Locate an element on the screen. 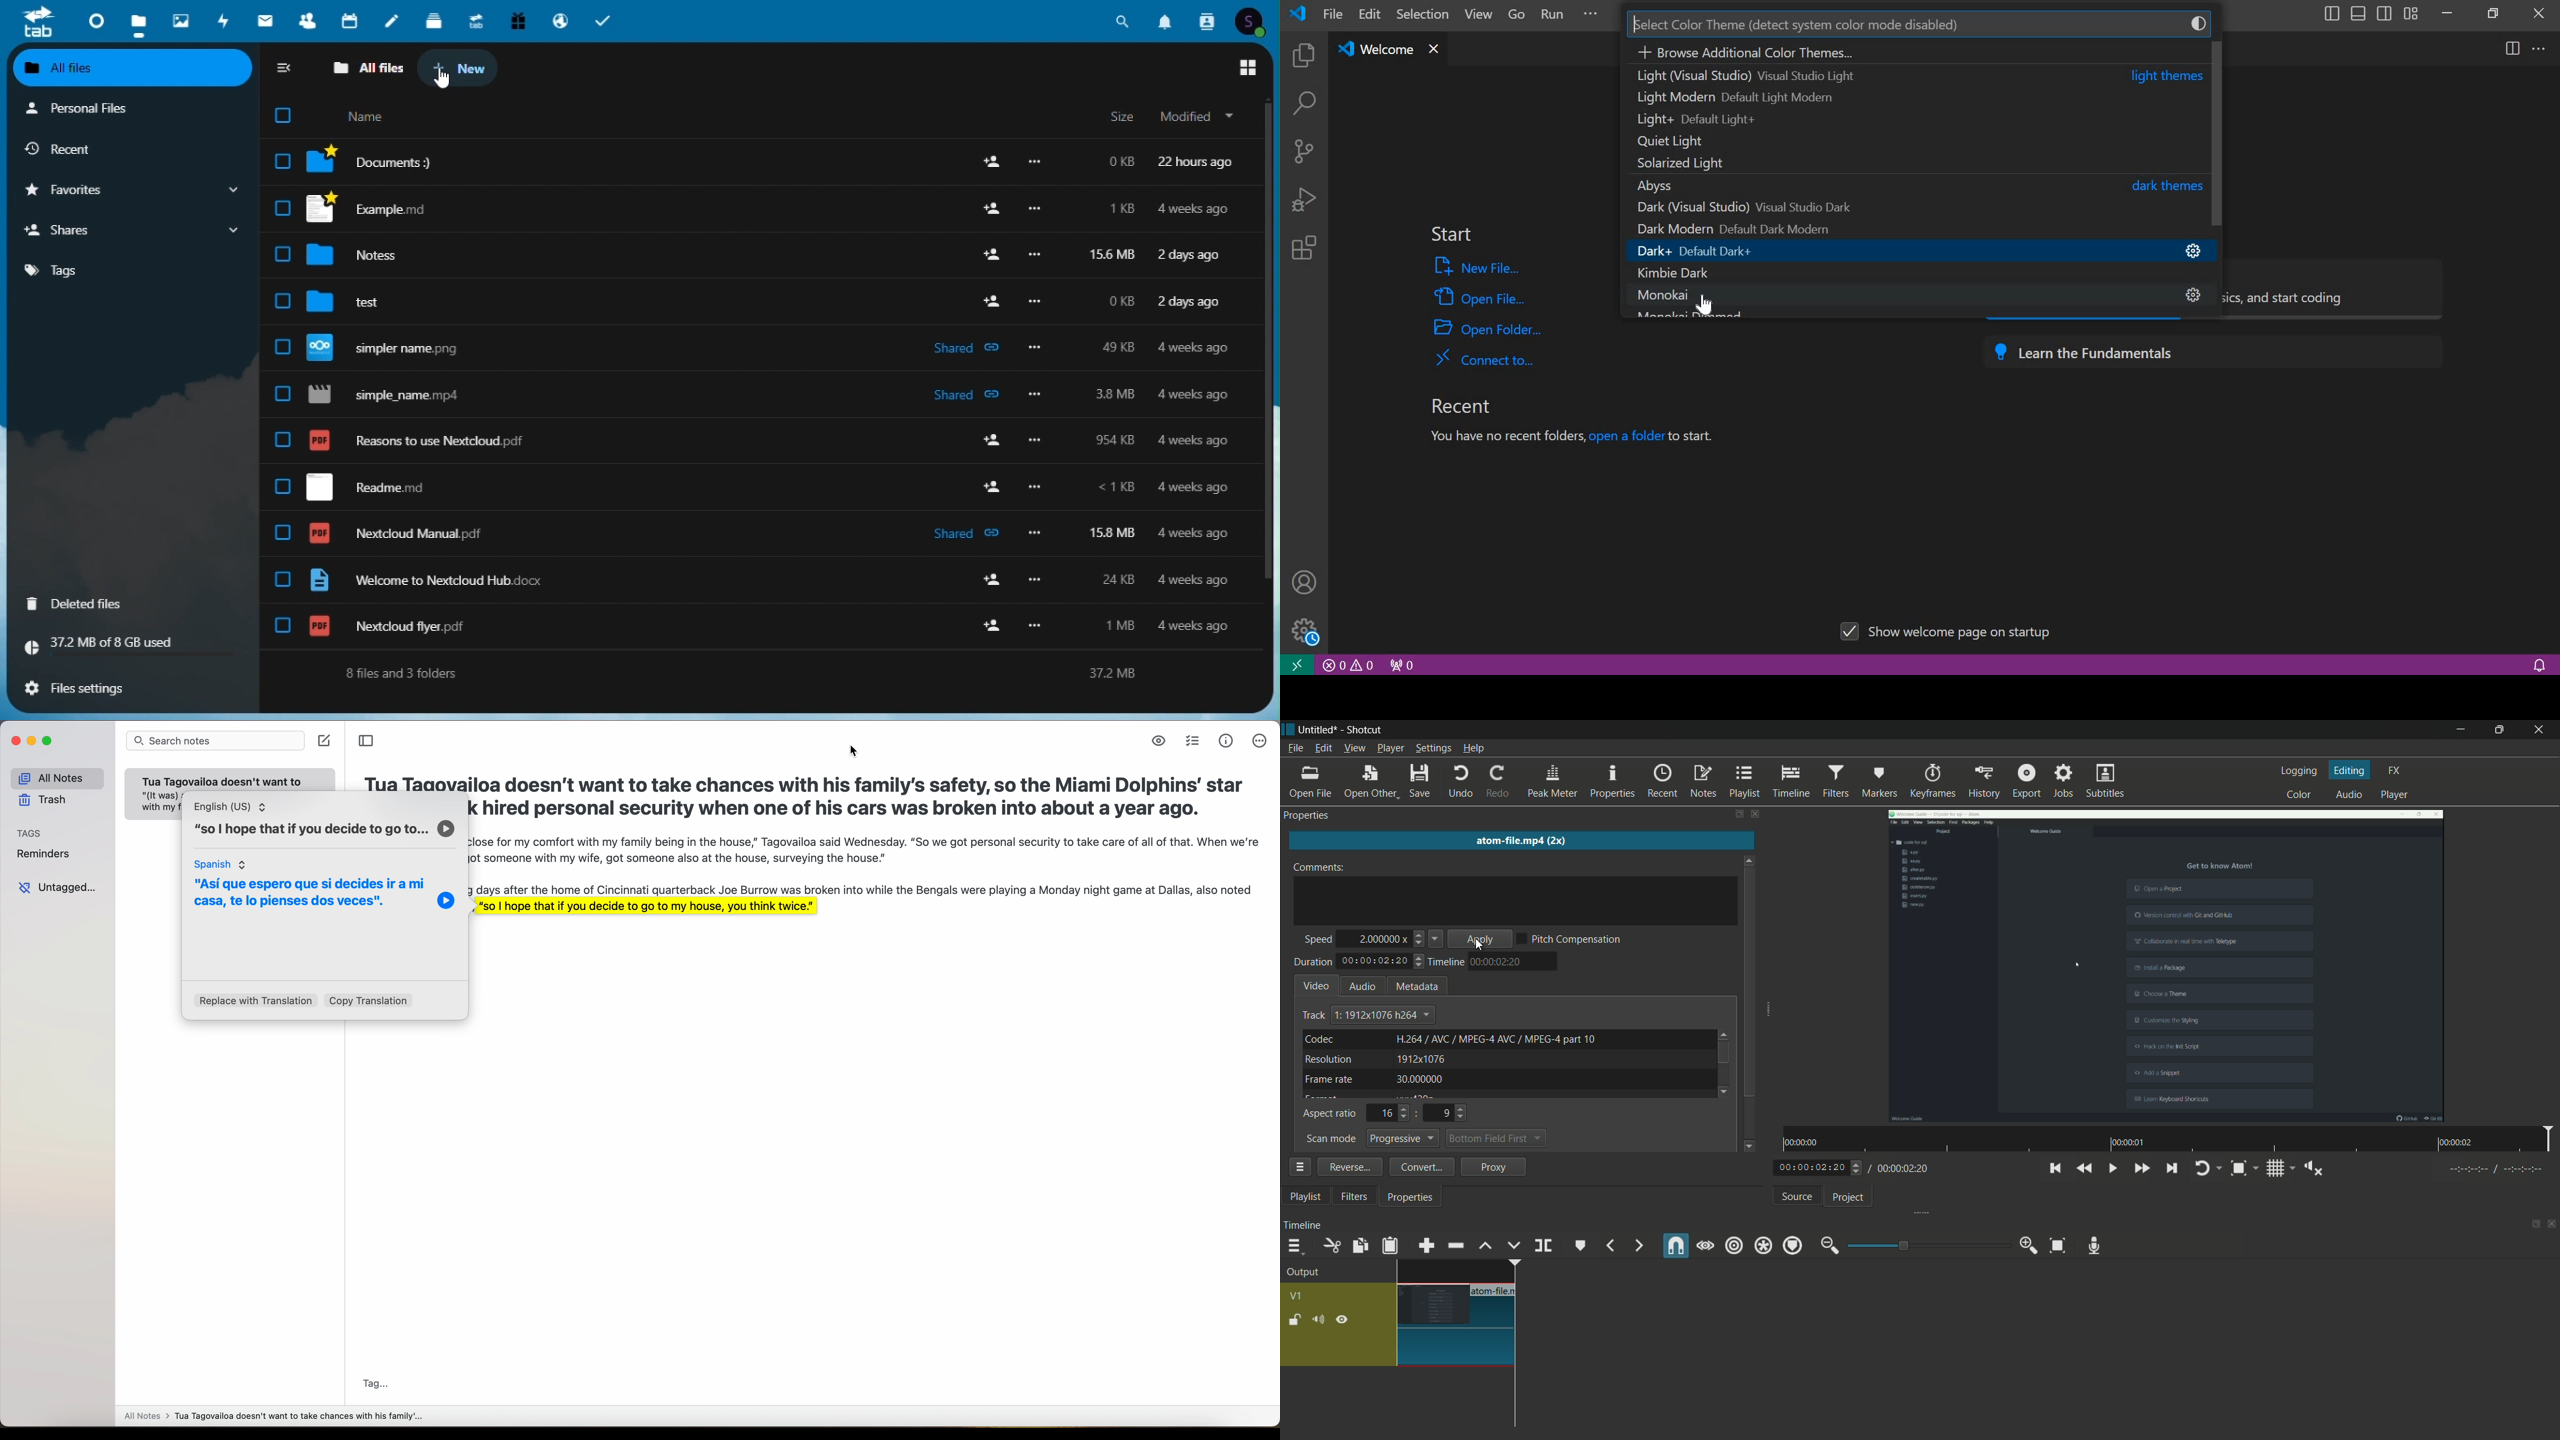 This screenshot has height=1456, width=2576. text is located at coordinates (1496, 1039).